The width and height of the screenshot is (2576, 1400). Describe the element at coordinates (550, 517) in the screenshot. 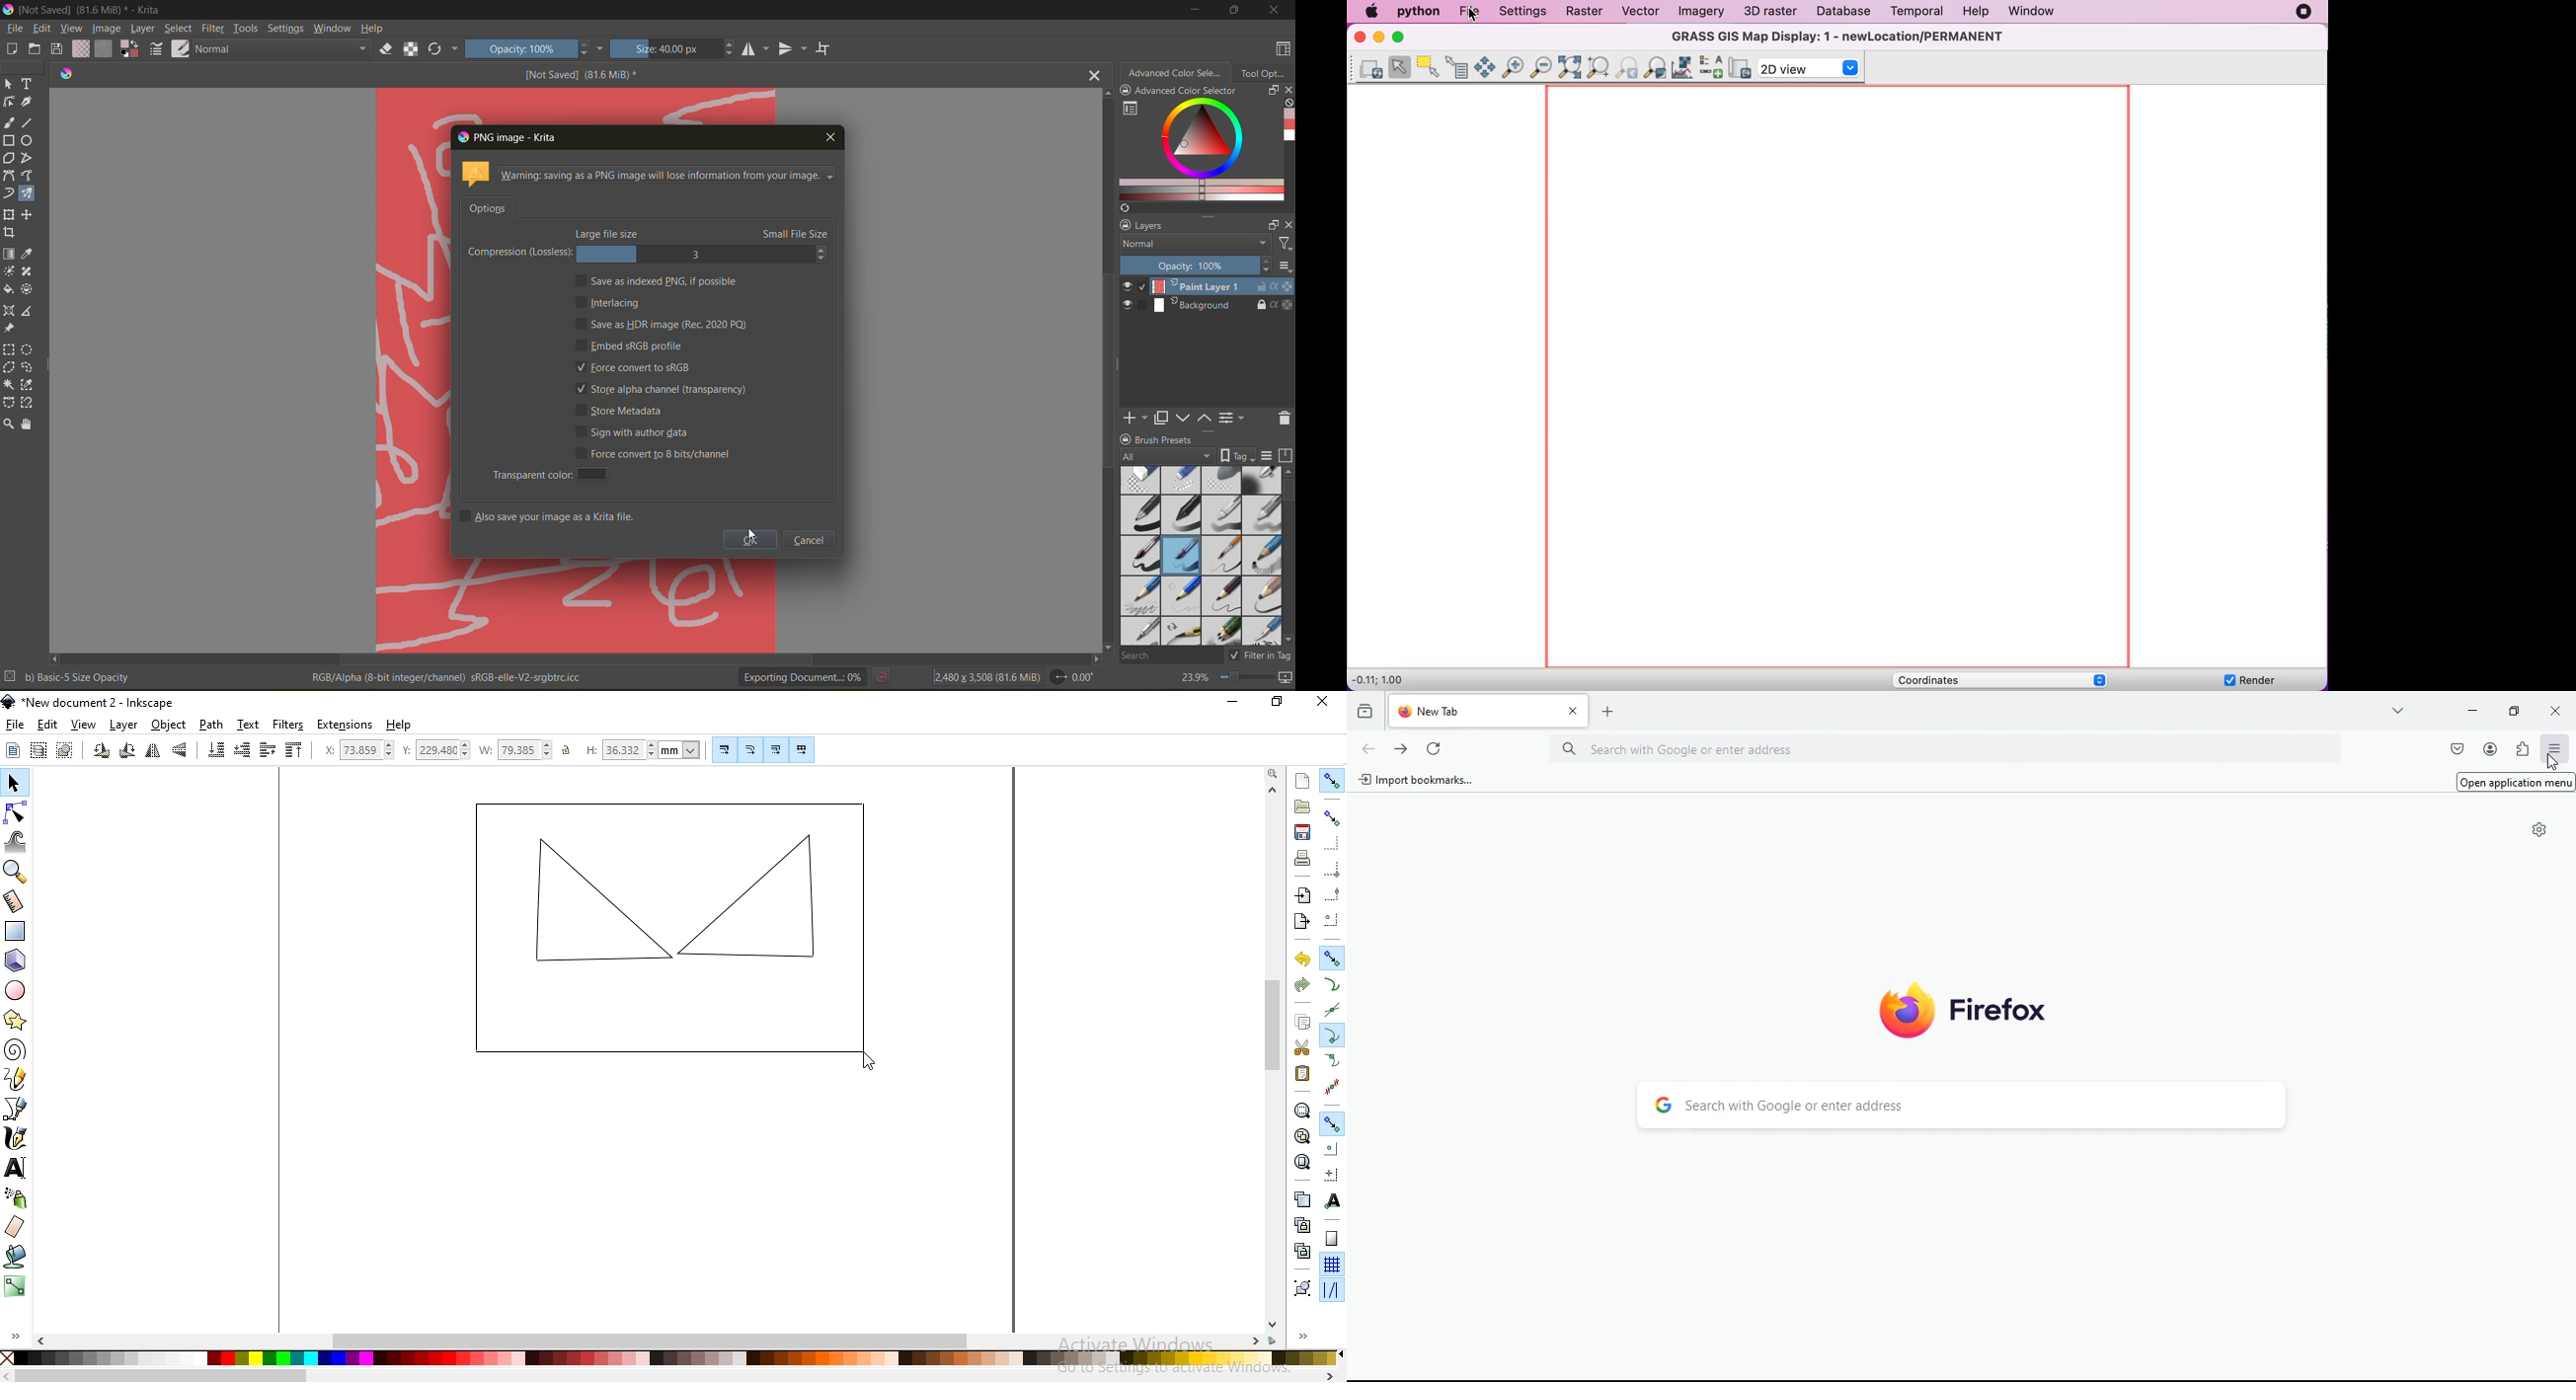

I see `also save your image as a krita file` at that location.